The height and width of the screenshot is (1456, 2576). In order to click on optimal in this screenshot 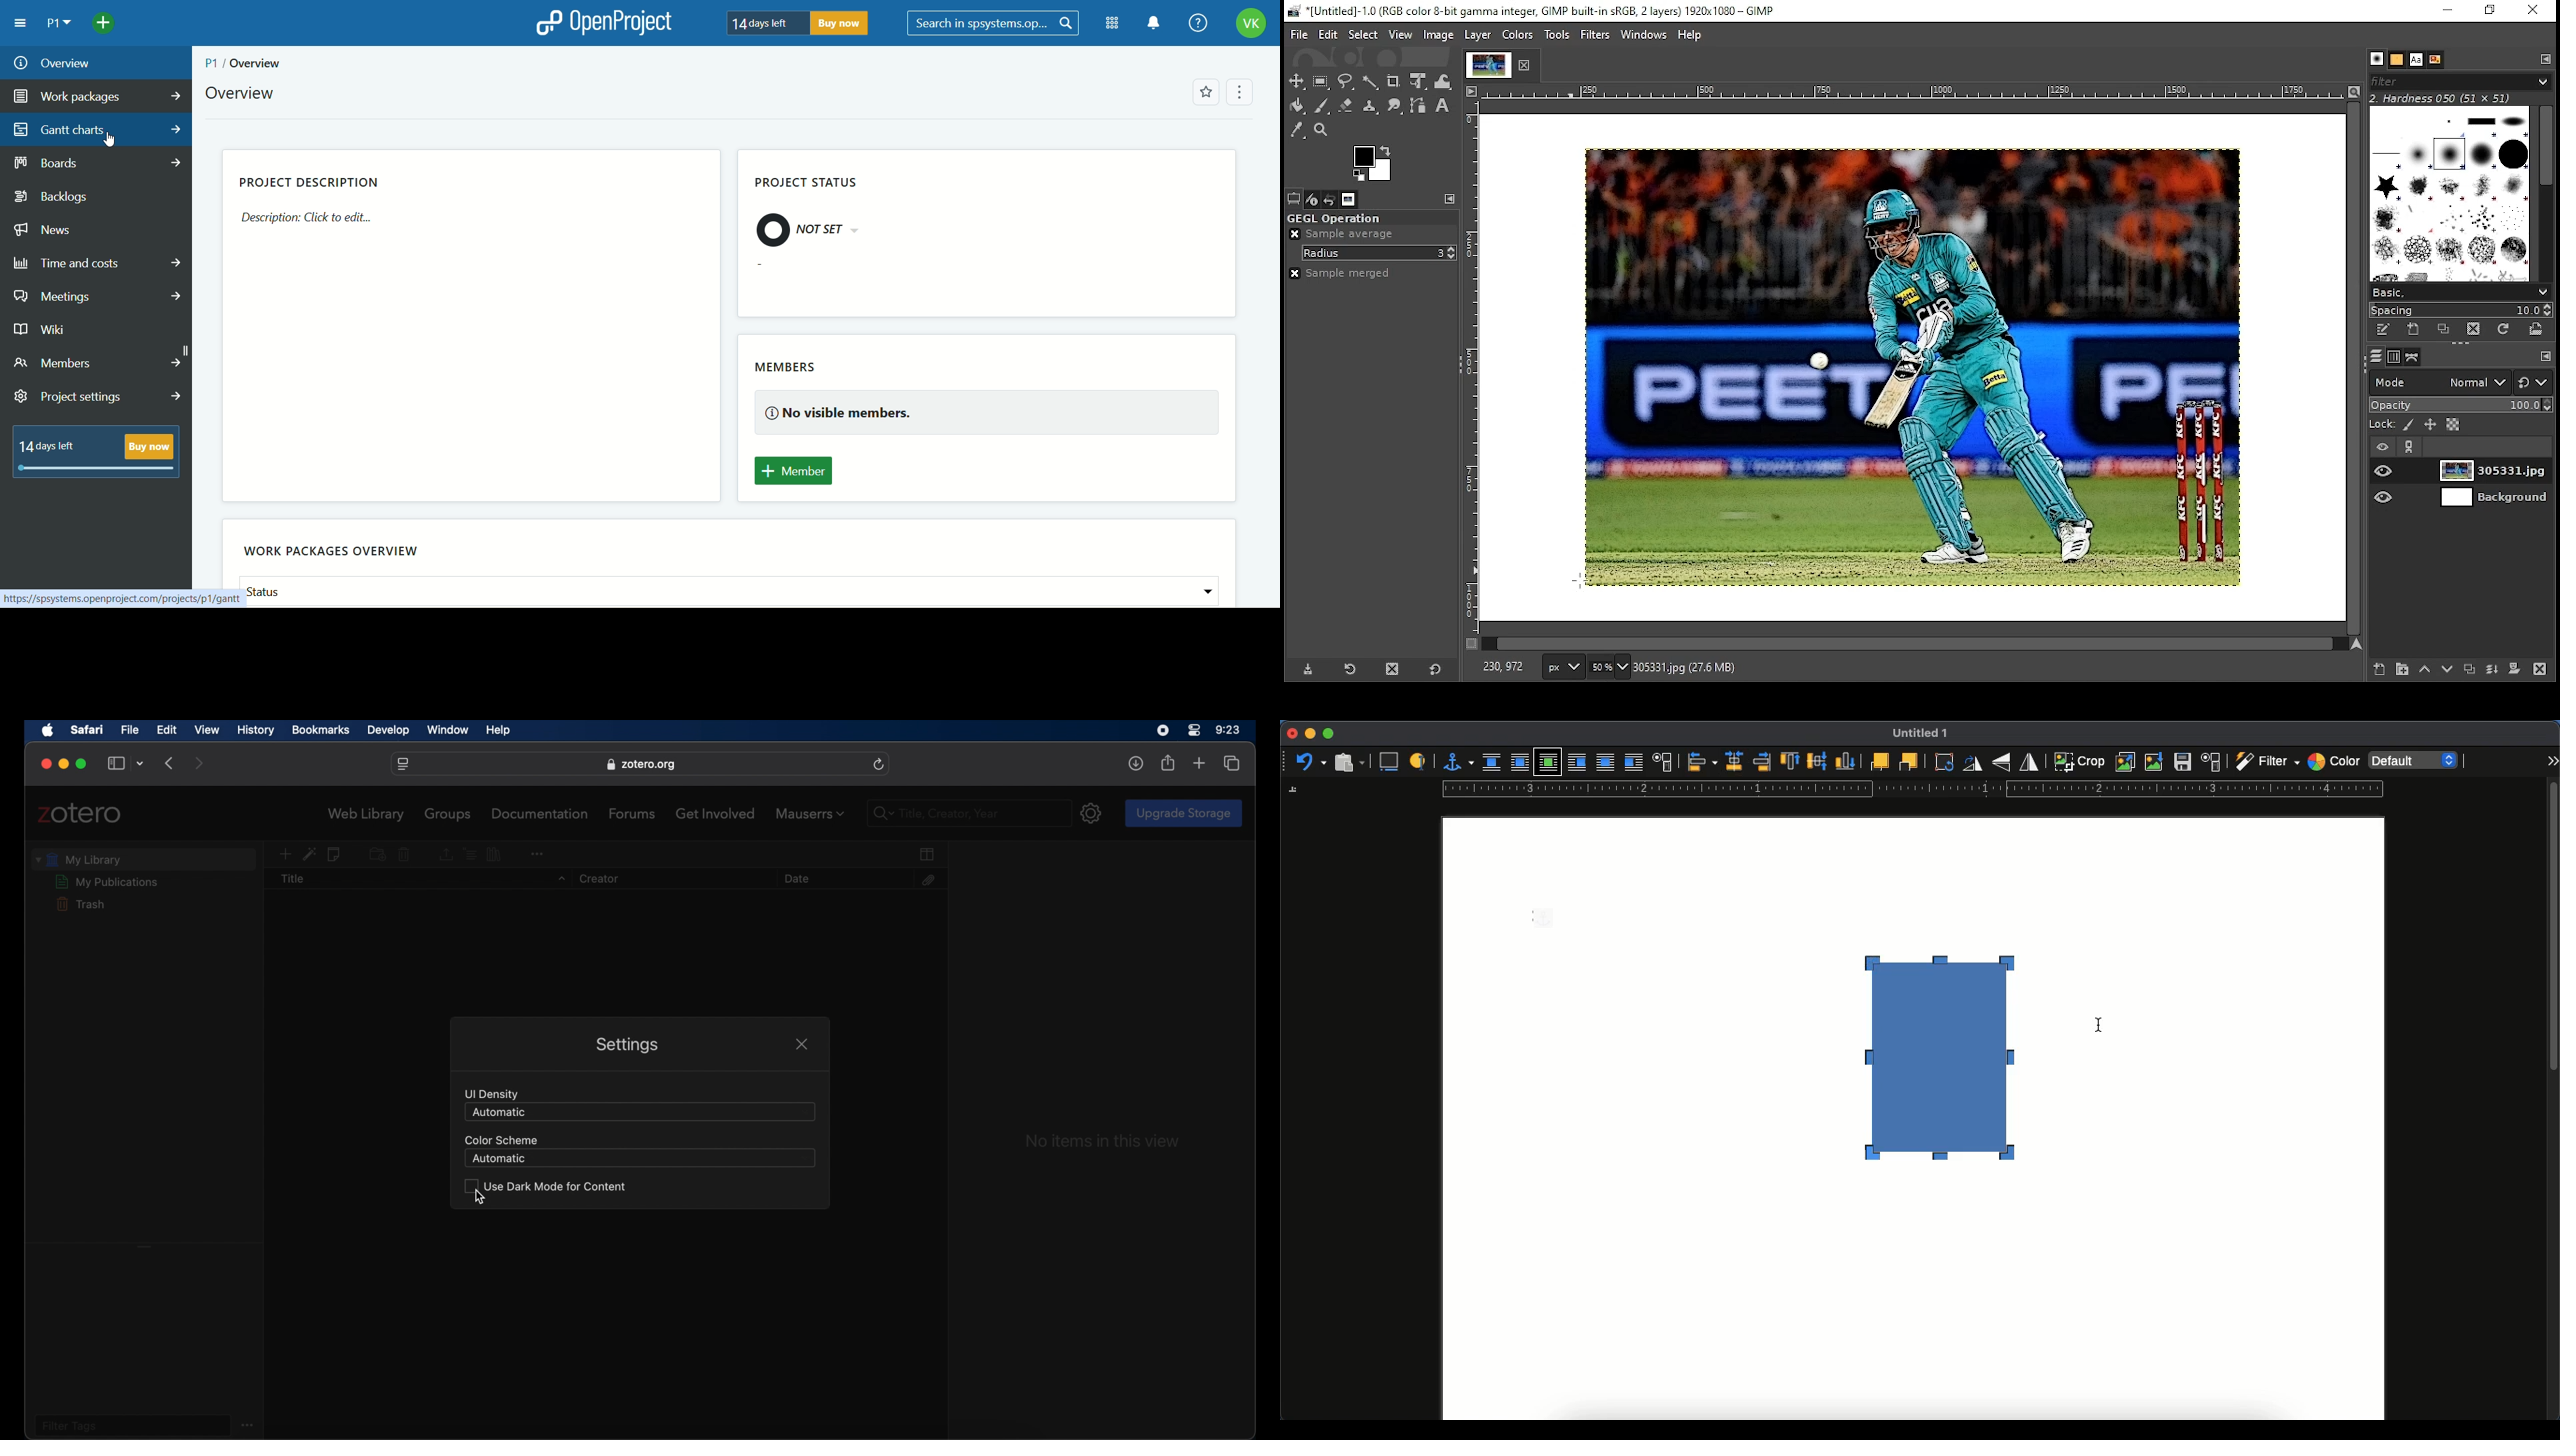, I will do `click(1547, 764)`.